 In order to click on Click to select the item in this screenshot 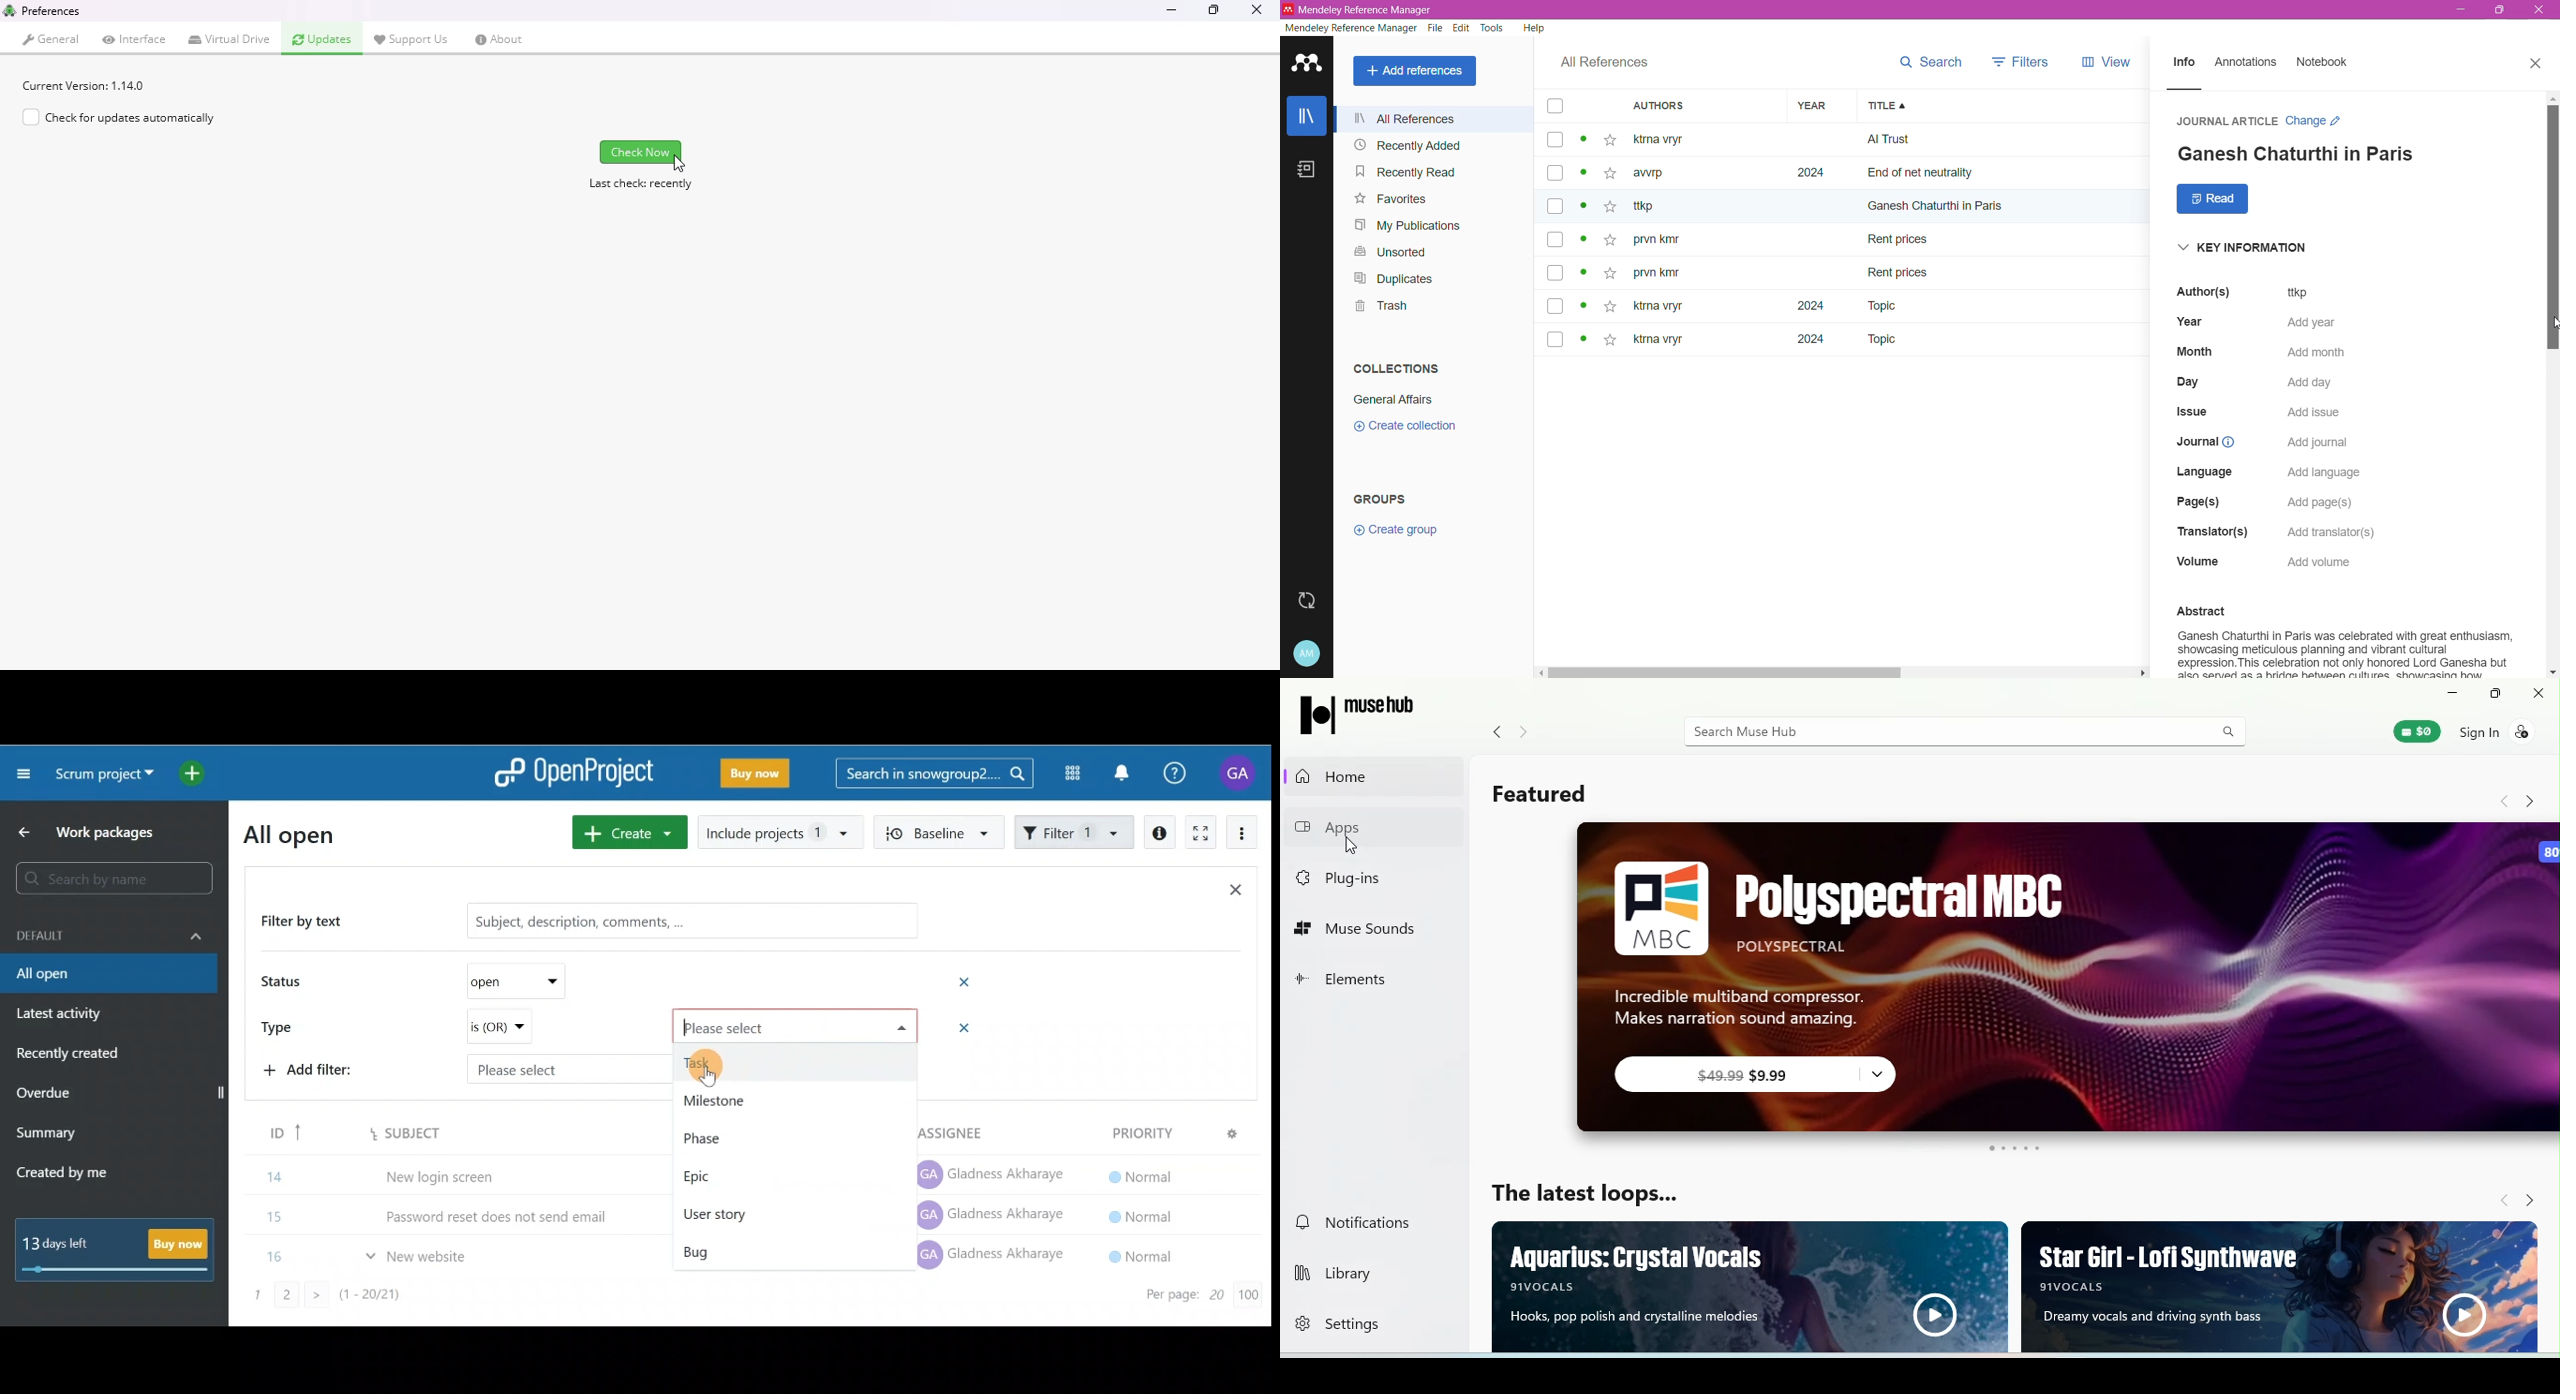, I will do `click(1555, 225)`.